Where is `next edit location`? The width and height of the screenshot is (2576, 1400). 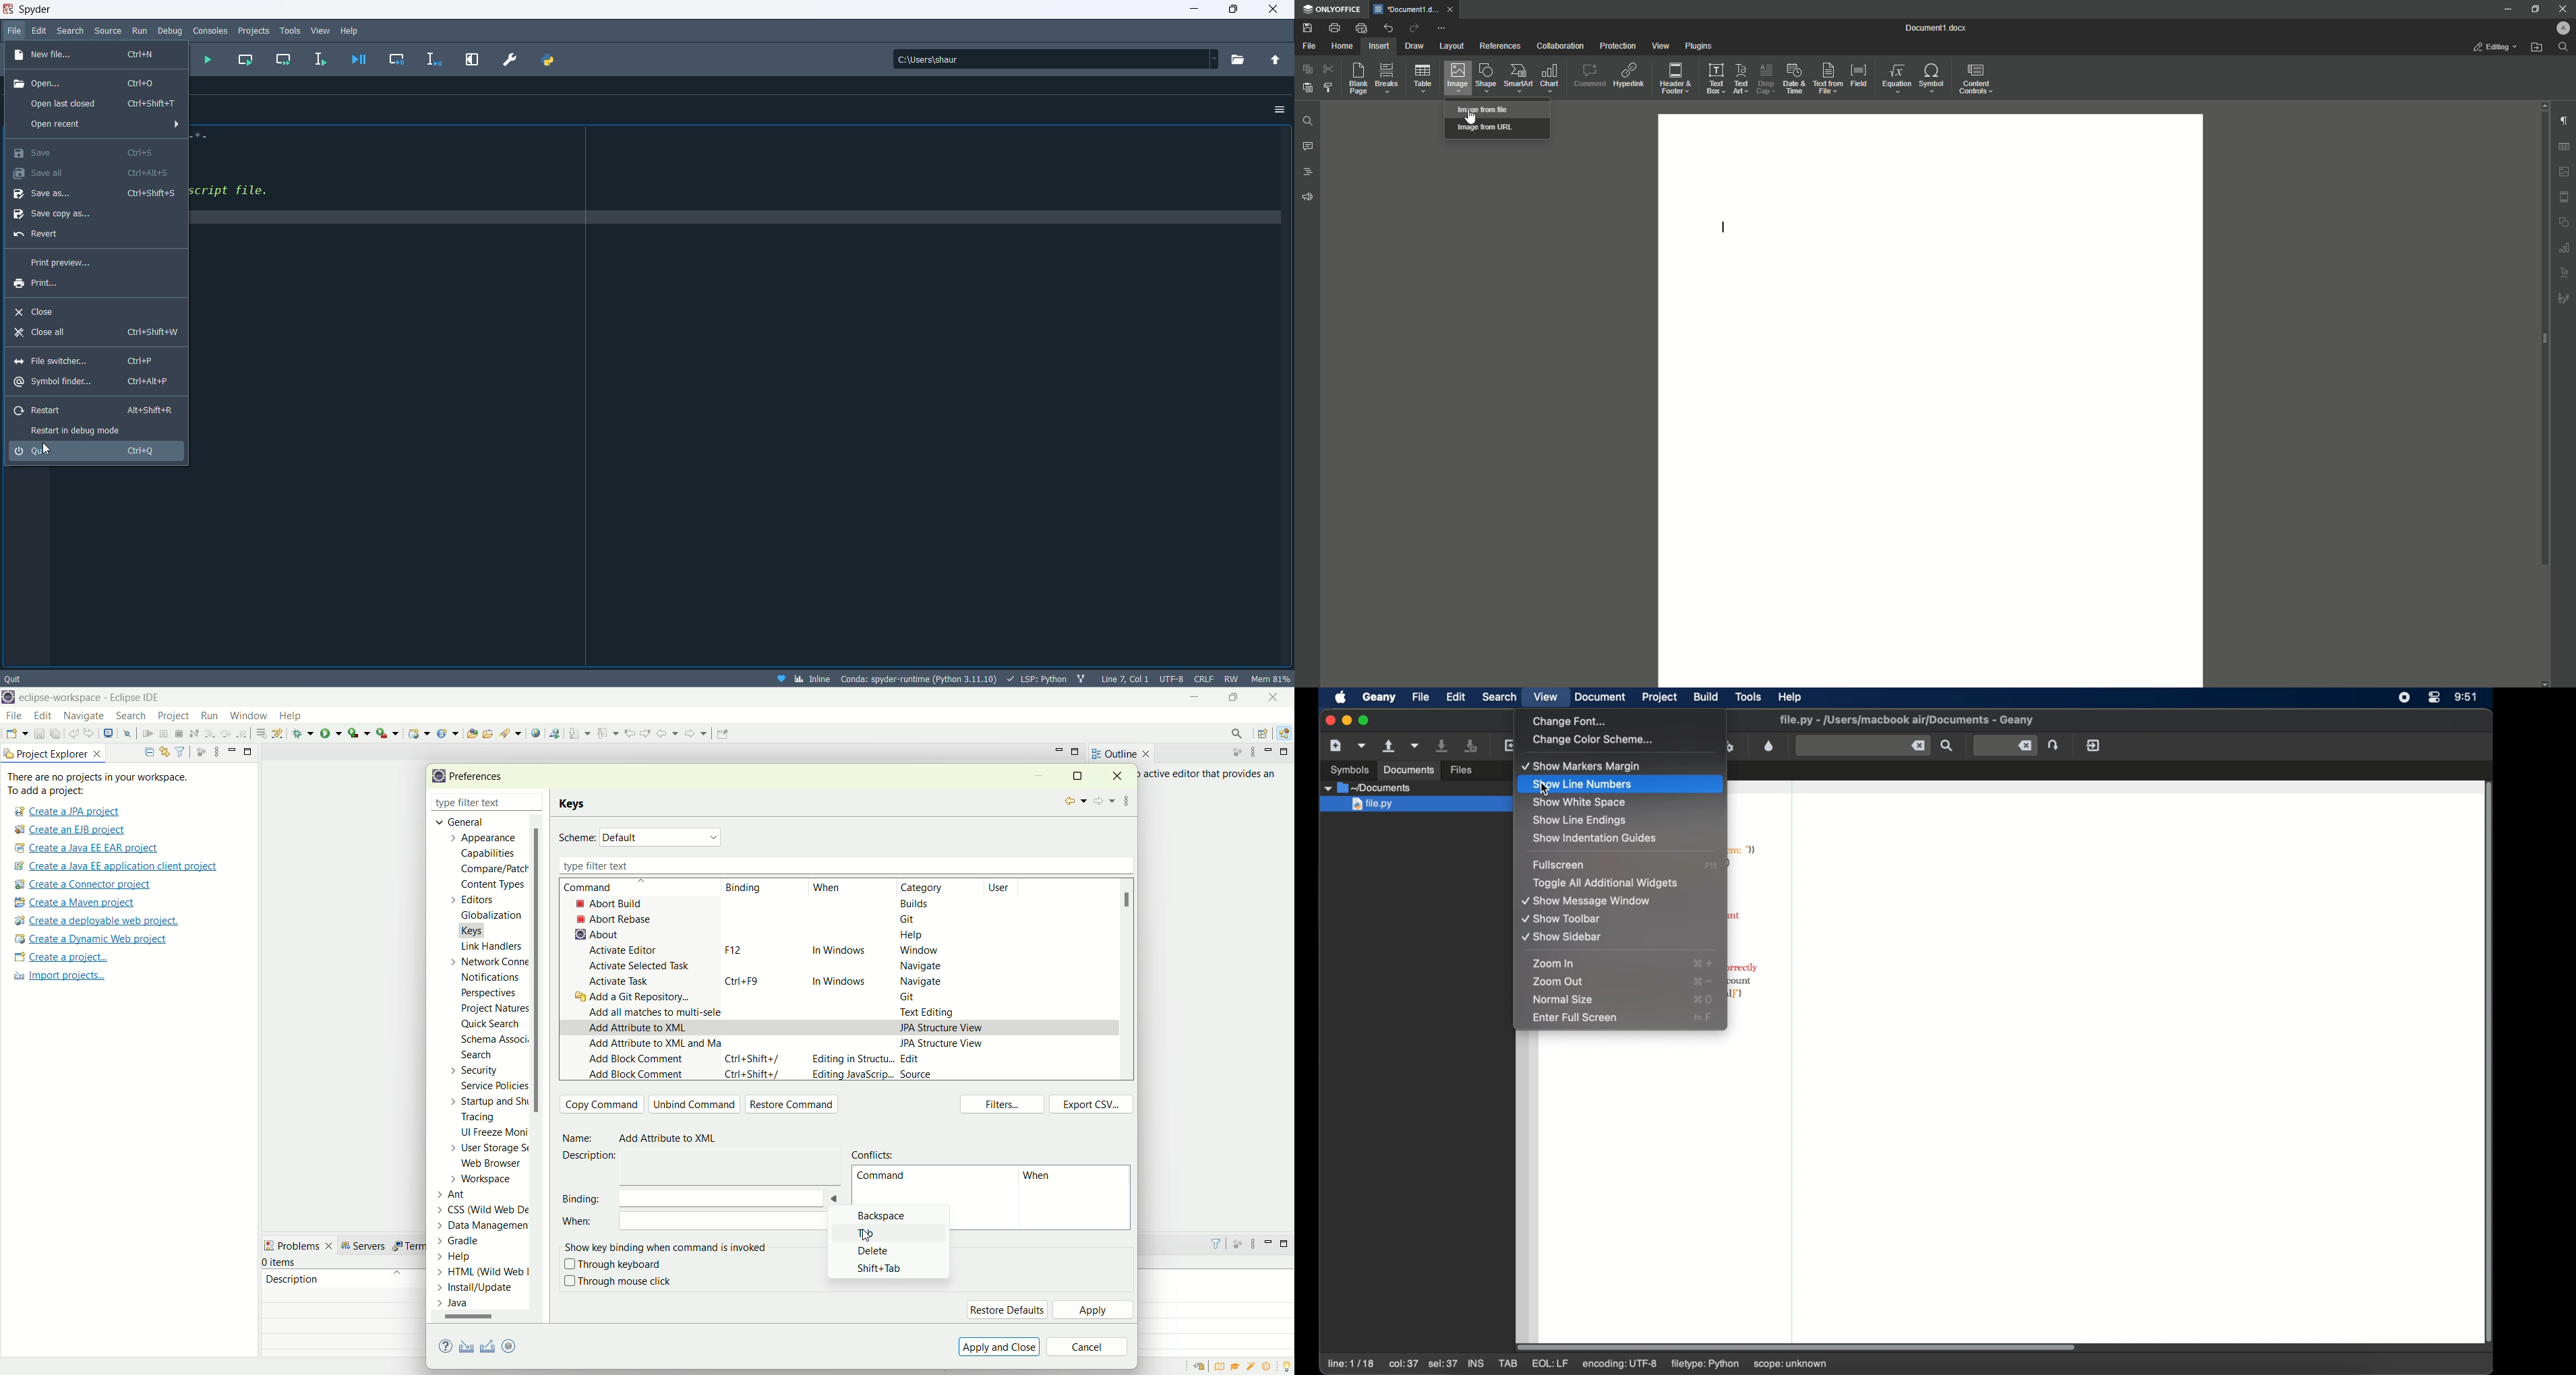
next edit location is located at coordinates (647, 732).